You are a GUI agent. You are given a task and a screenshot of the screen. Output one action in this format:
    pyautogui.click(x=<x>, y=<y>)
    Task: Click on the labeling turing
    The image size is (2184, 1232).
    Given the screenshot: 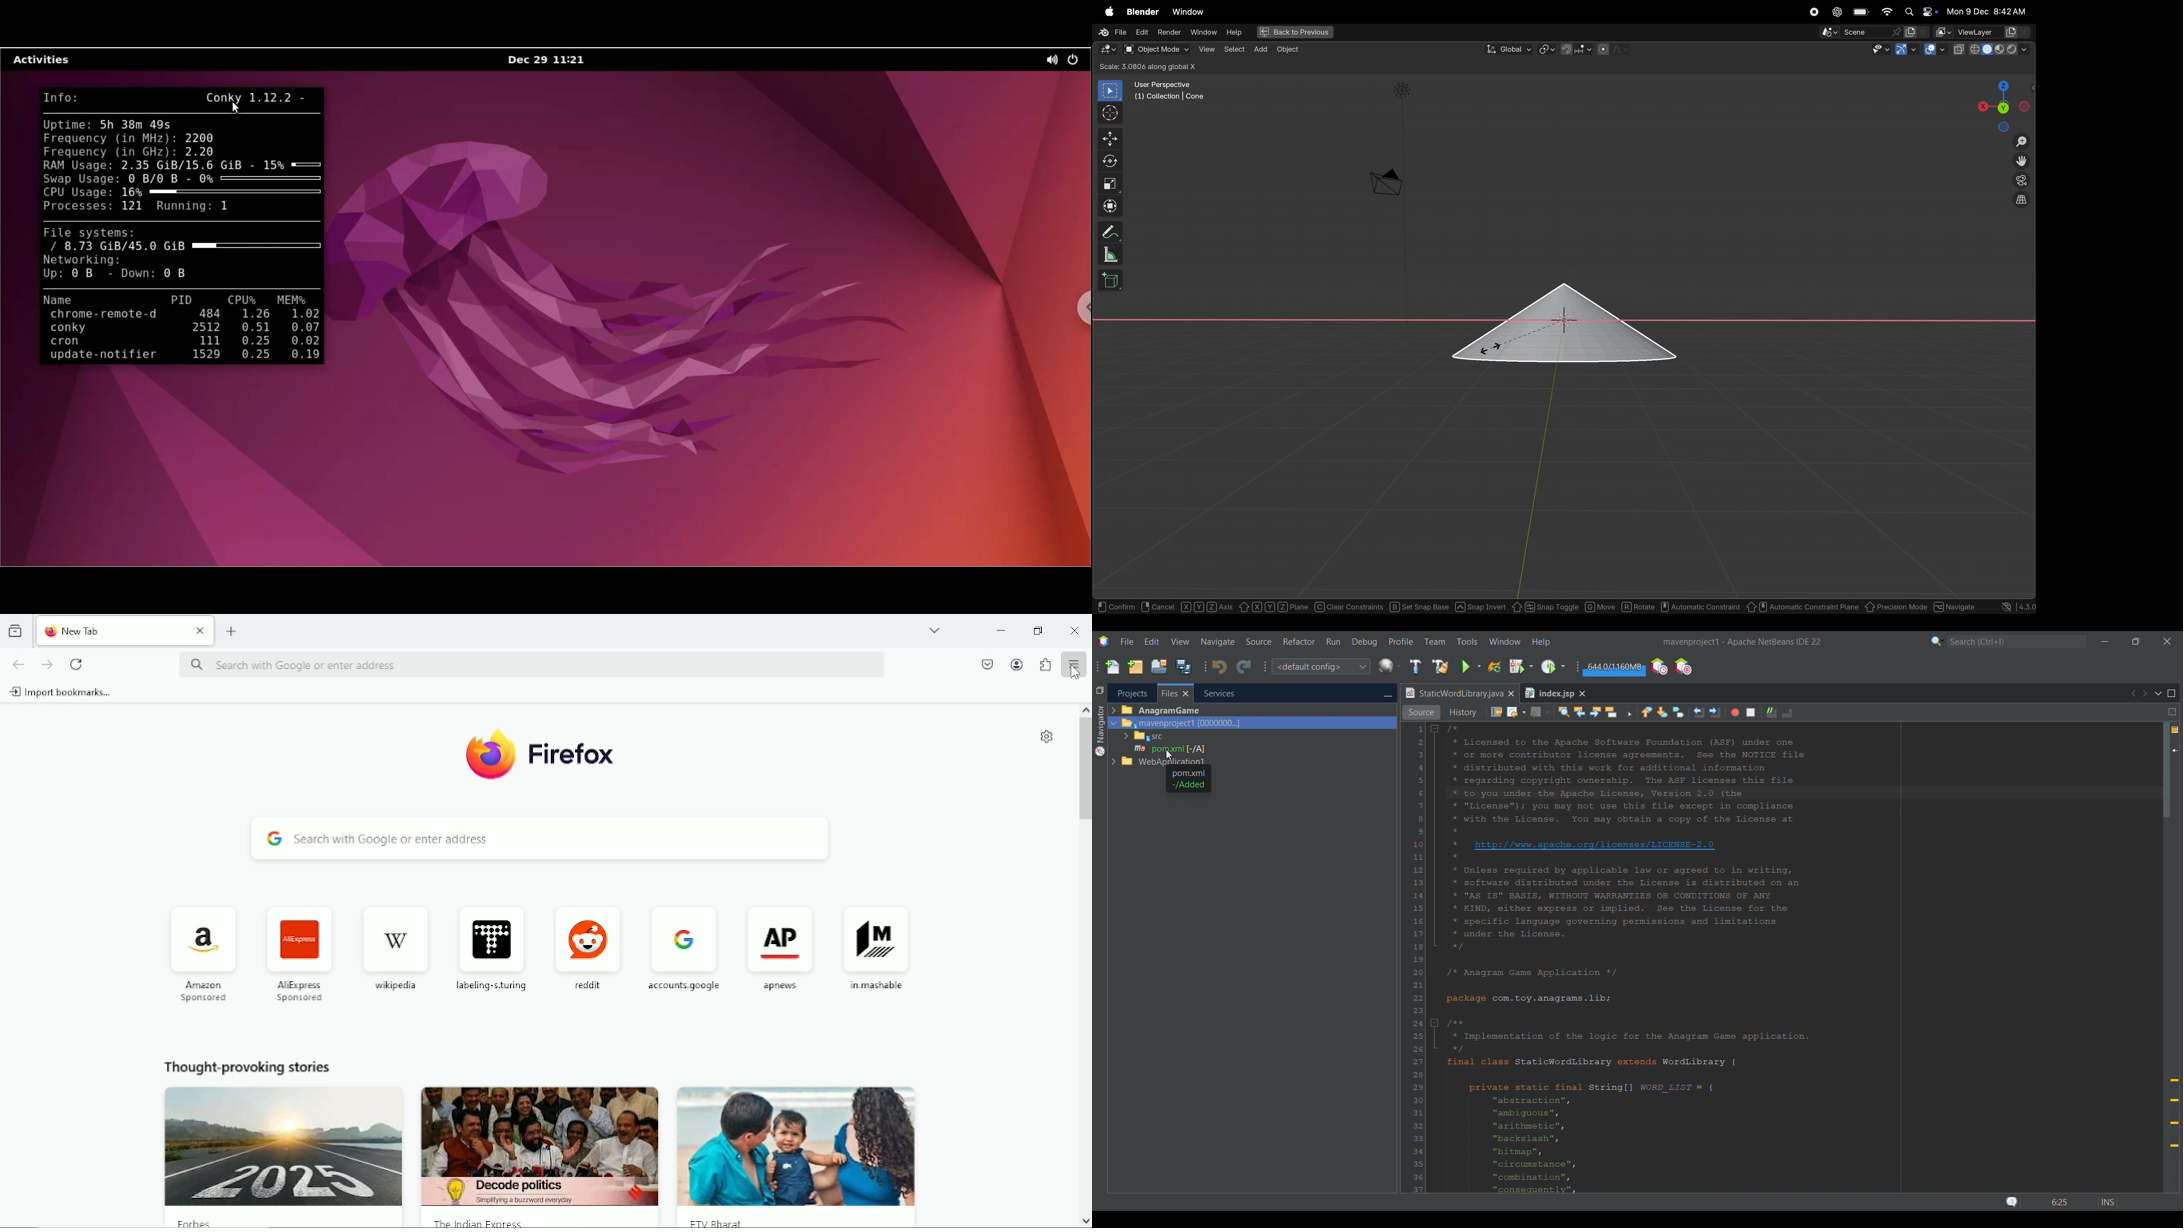 What is the action you would take?
    pyautogui.click(x=491, y=950)
    